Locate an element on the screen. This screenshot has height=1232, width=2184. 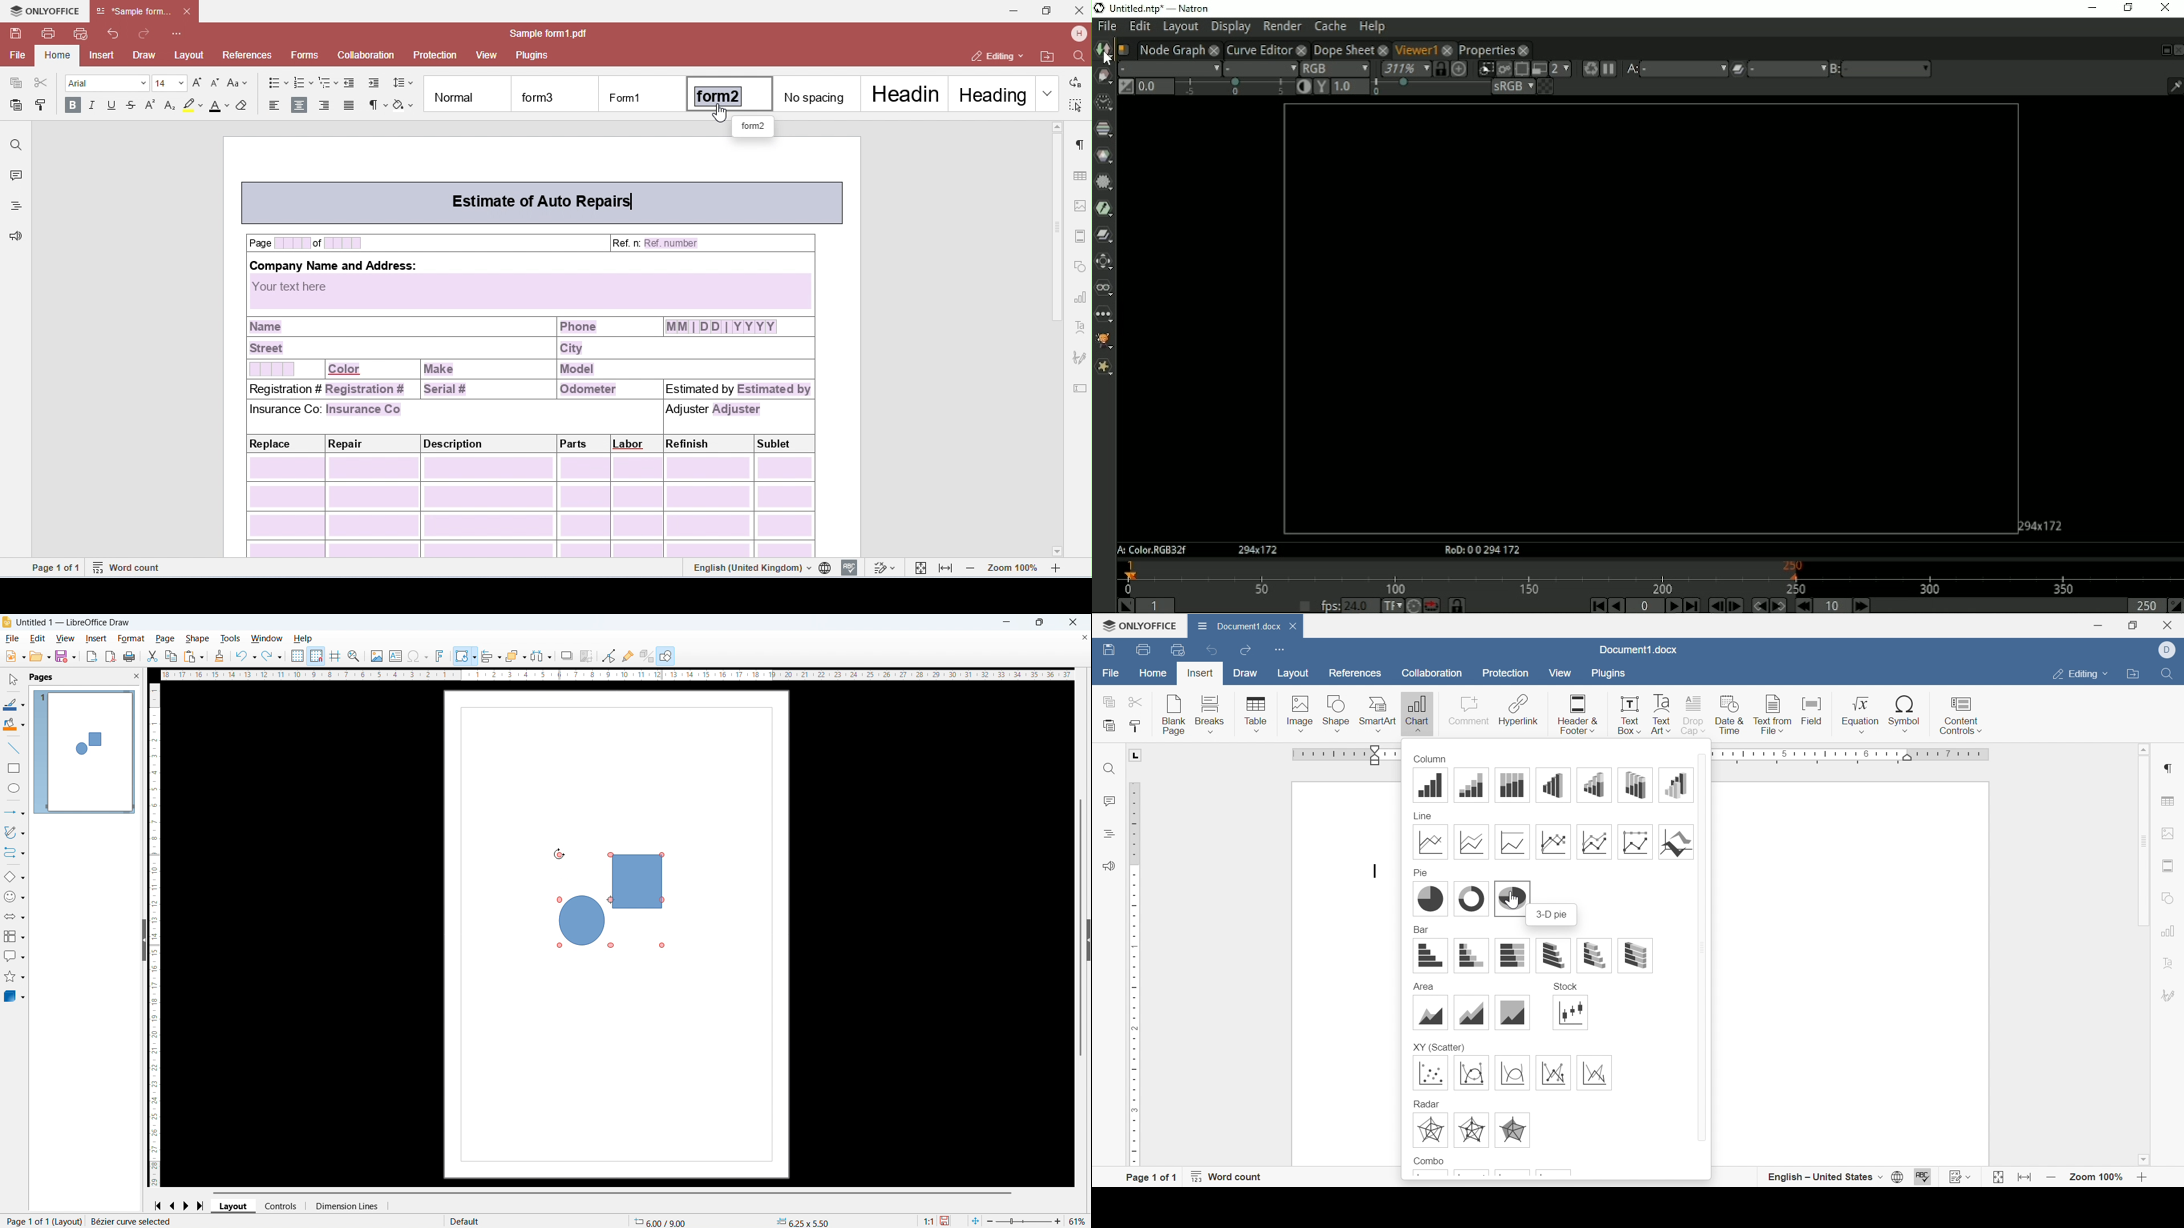
Show grid is located at coordinates (298, 656).